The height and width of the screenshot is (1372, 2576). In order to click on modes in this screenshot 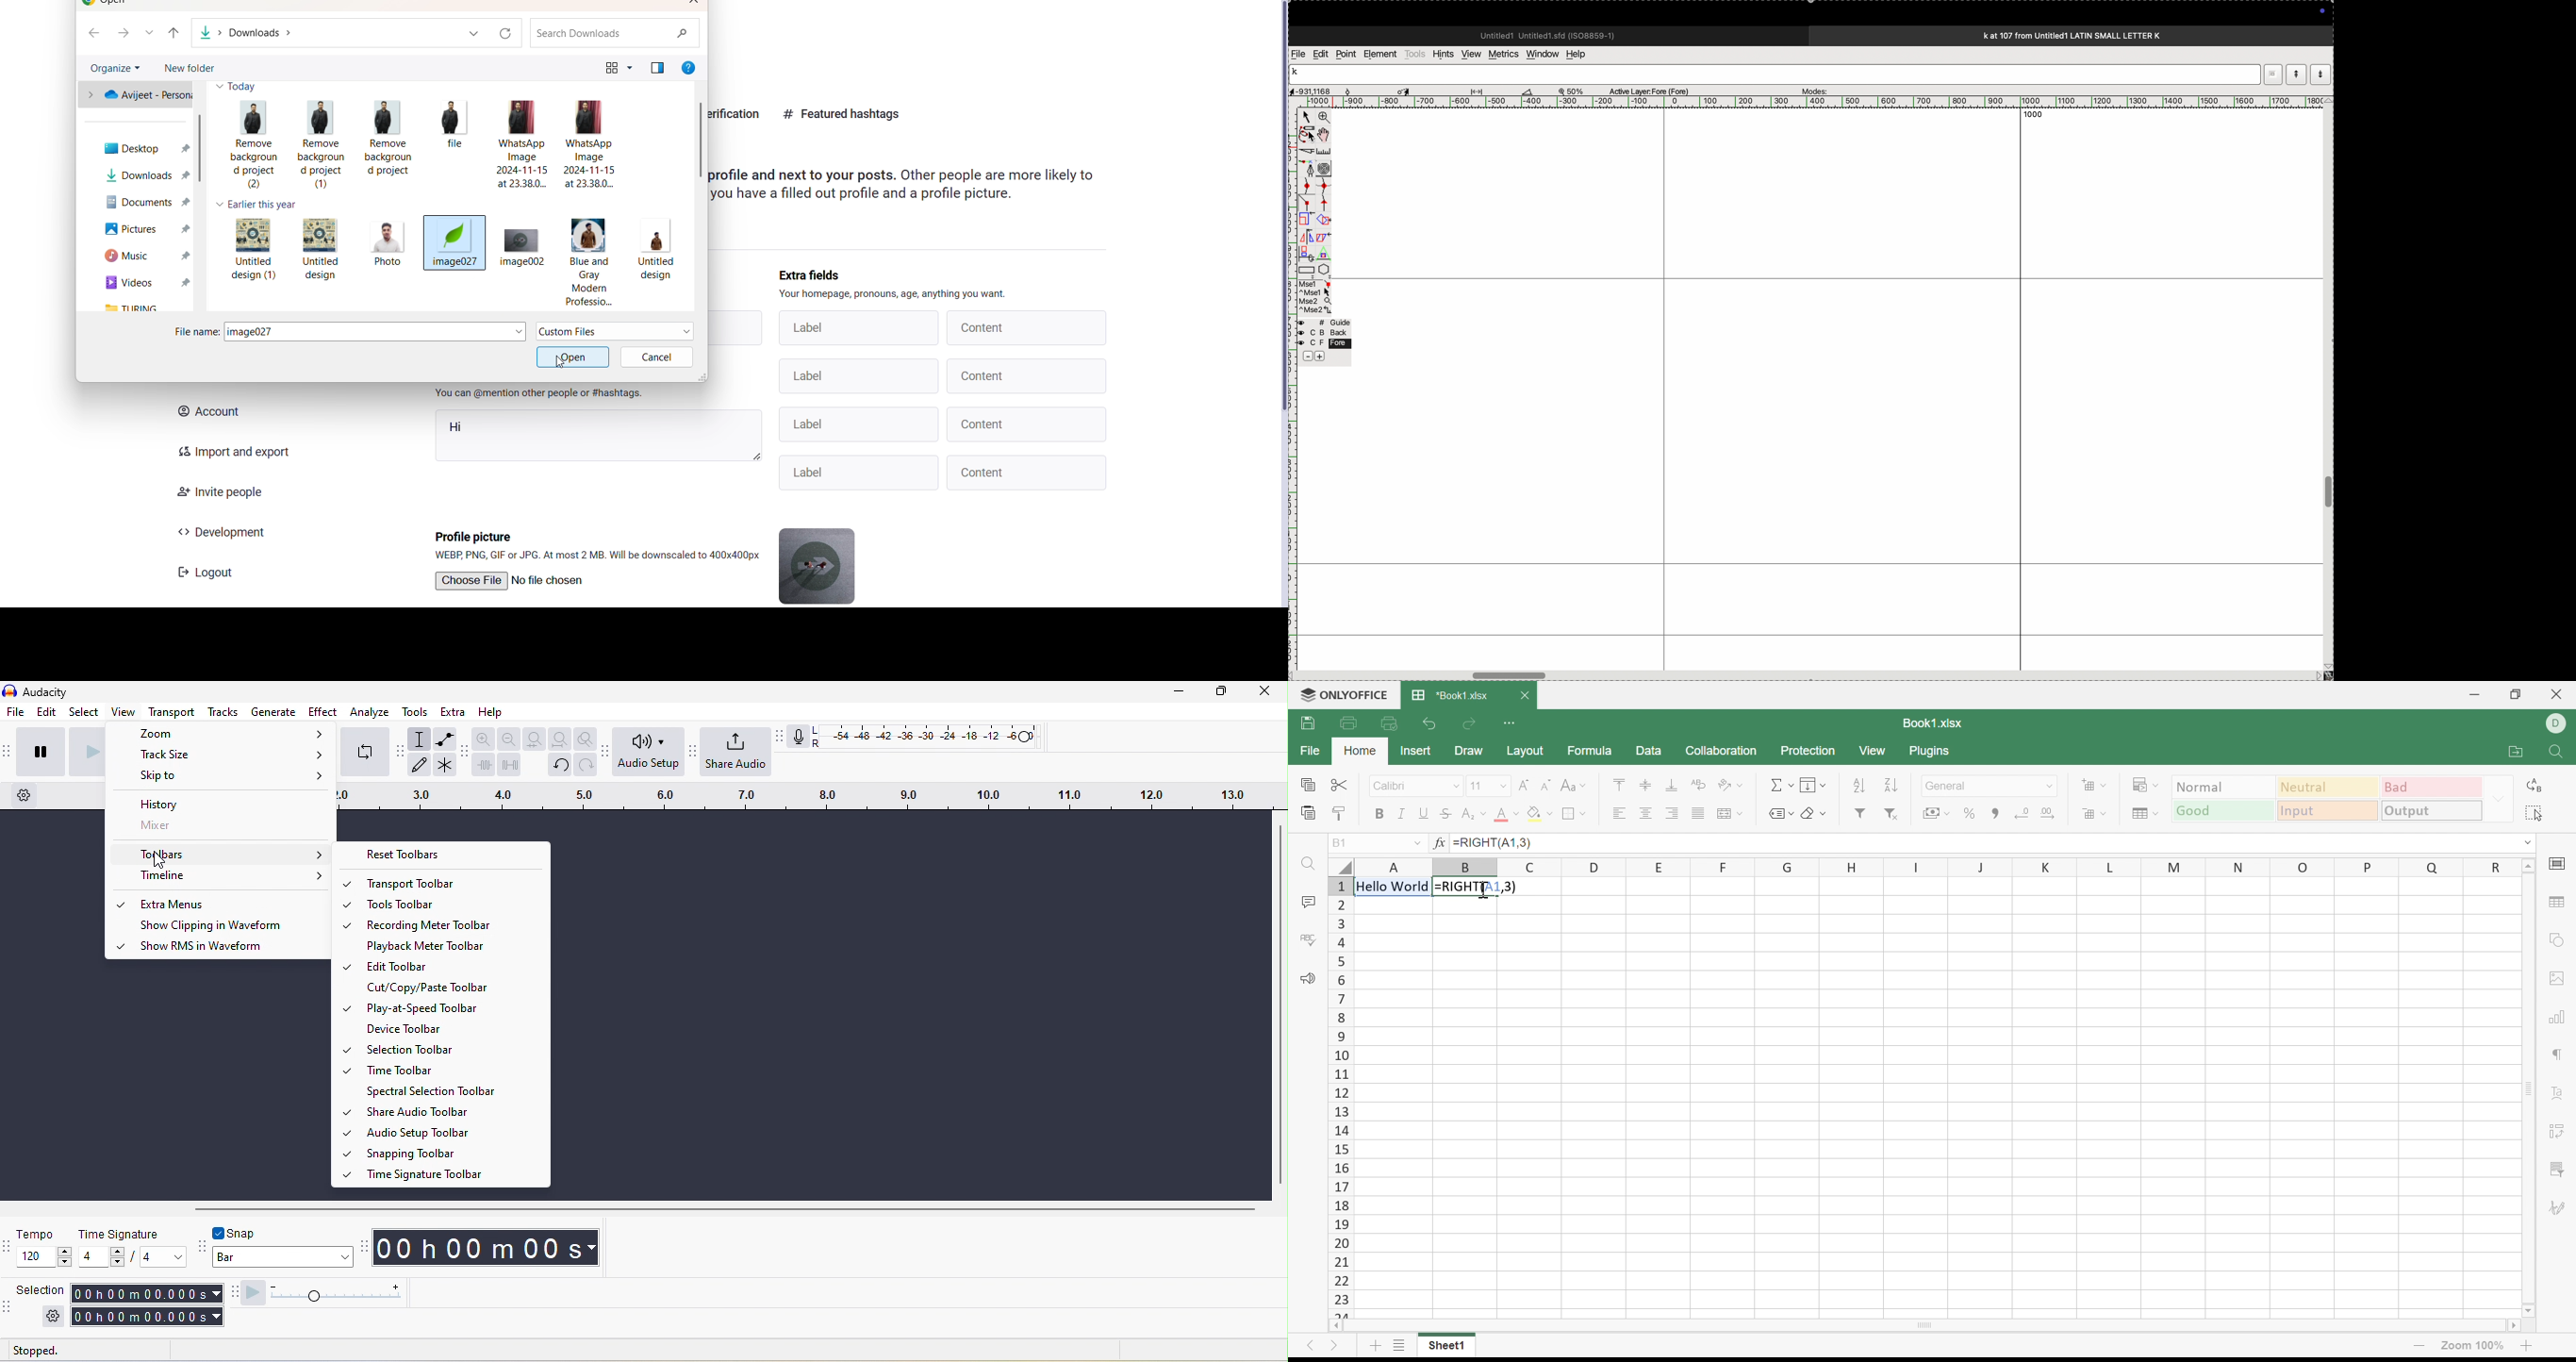, I will do `click(1812, 89)`.